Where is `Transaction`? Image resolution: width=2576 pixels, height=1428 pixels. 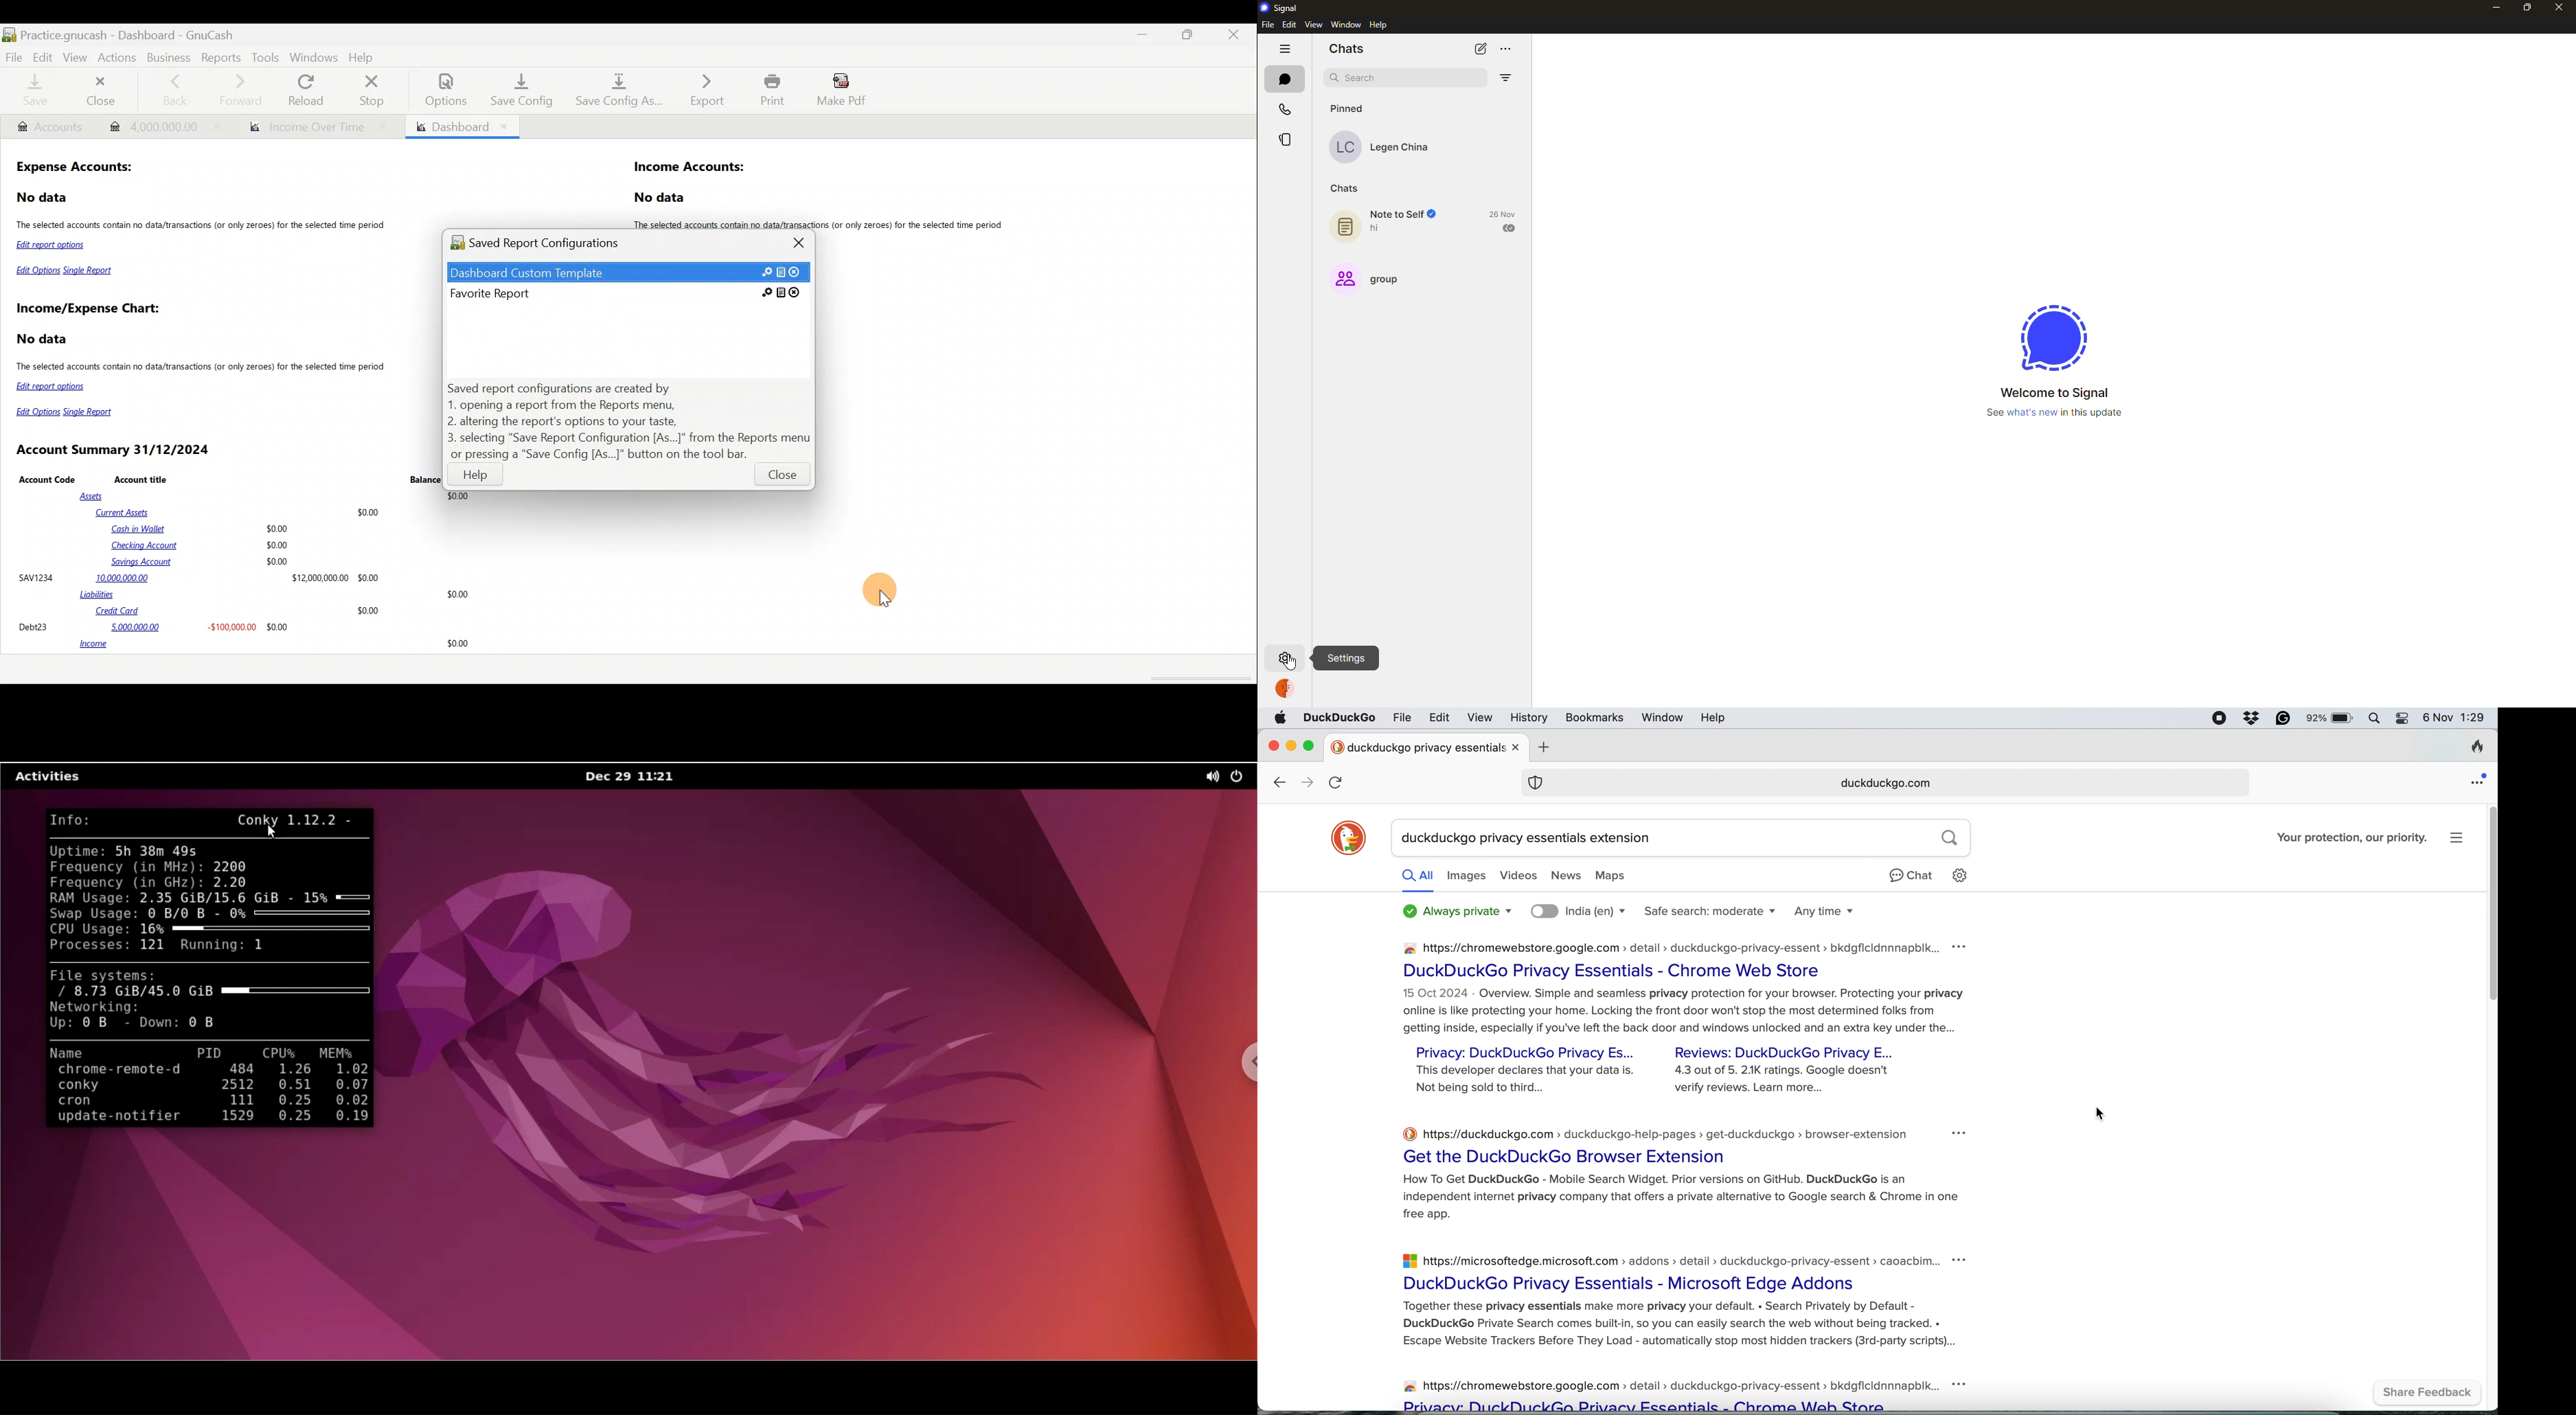 Transaction is located at coordinates (158, 125).